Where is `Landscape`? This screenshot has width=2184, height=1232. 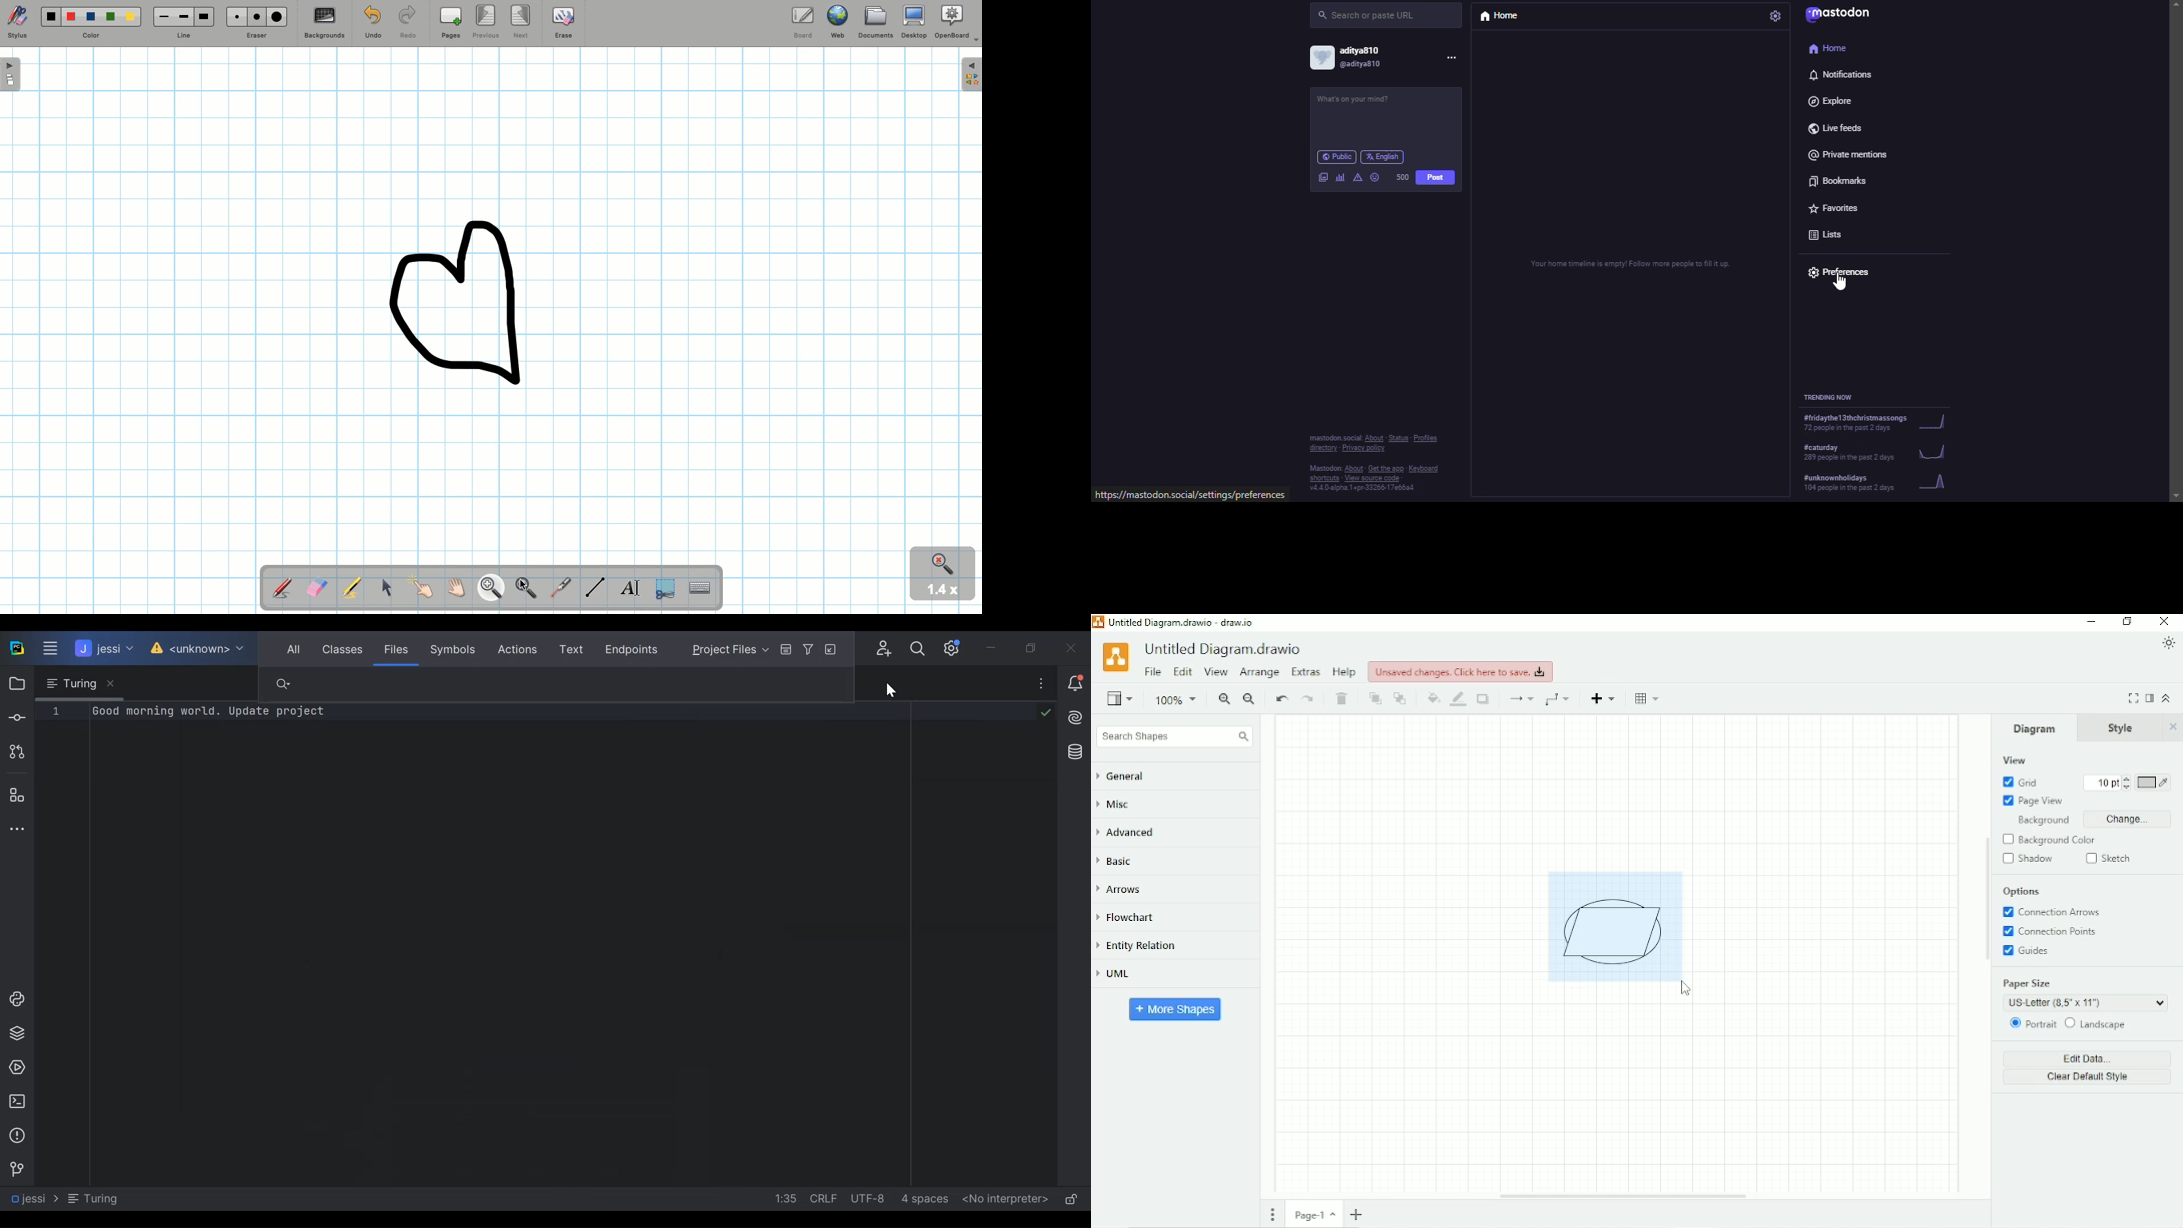
Landscape is located at coordinates (2097, 1024).